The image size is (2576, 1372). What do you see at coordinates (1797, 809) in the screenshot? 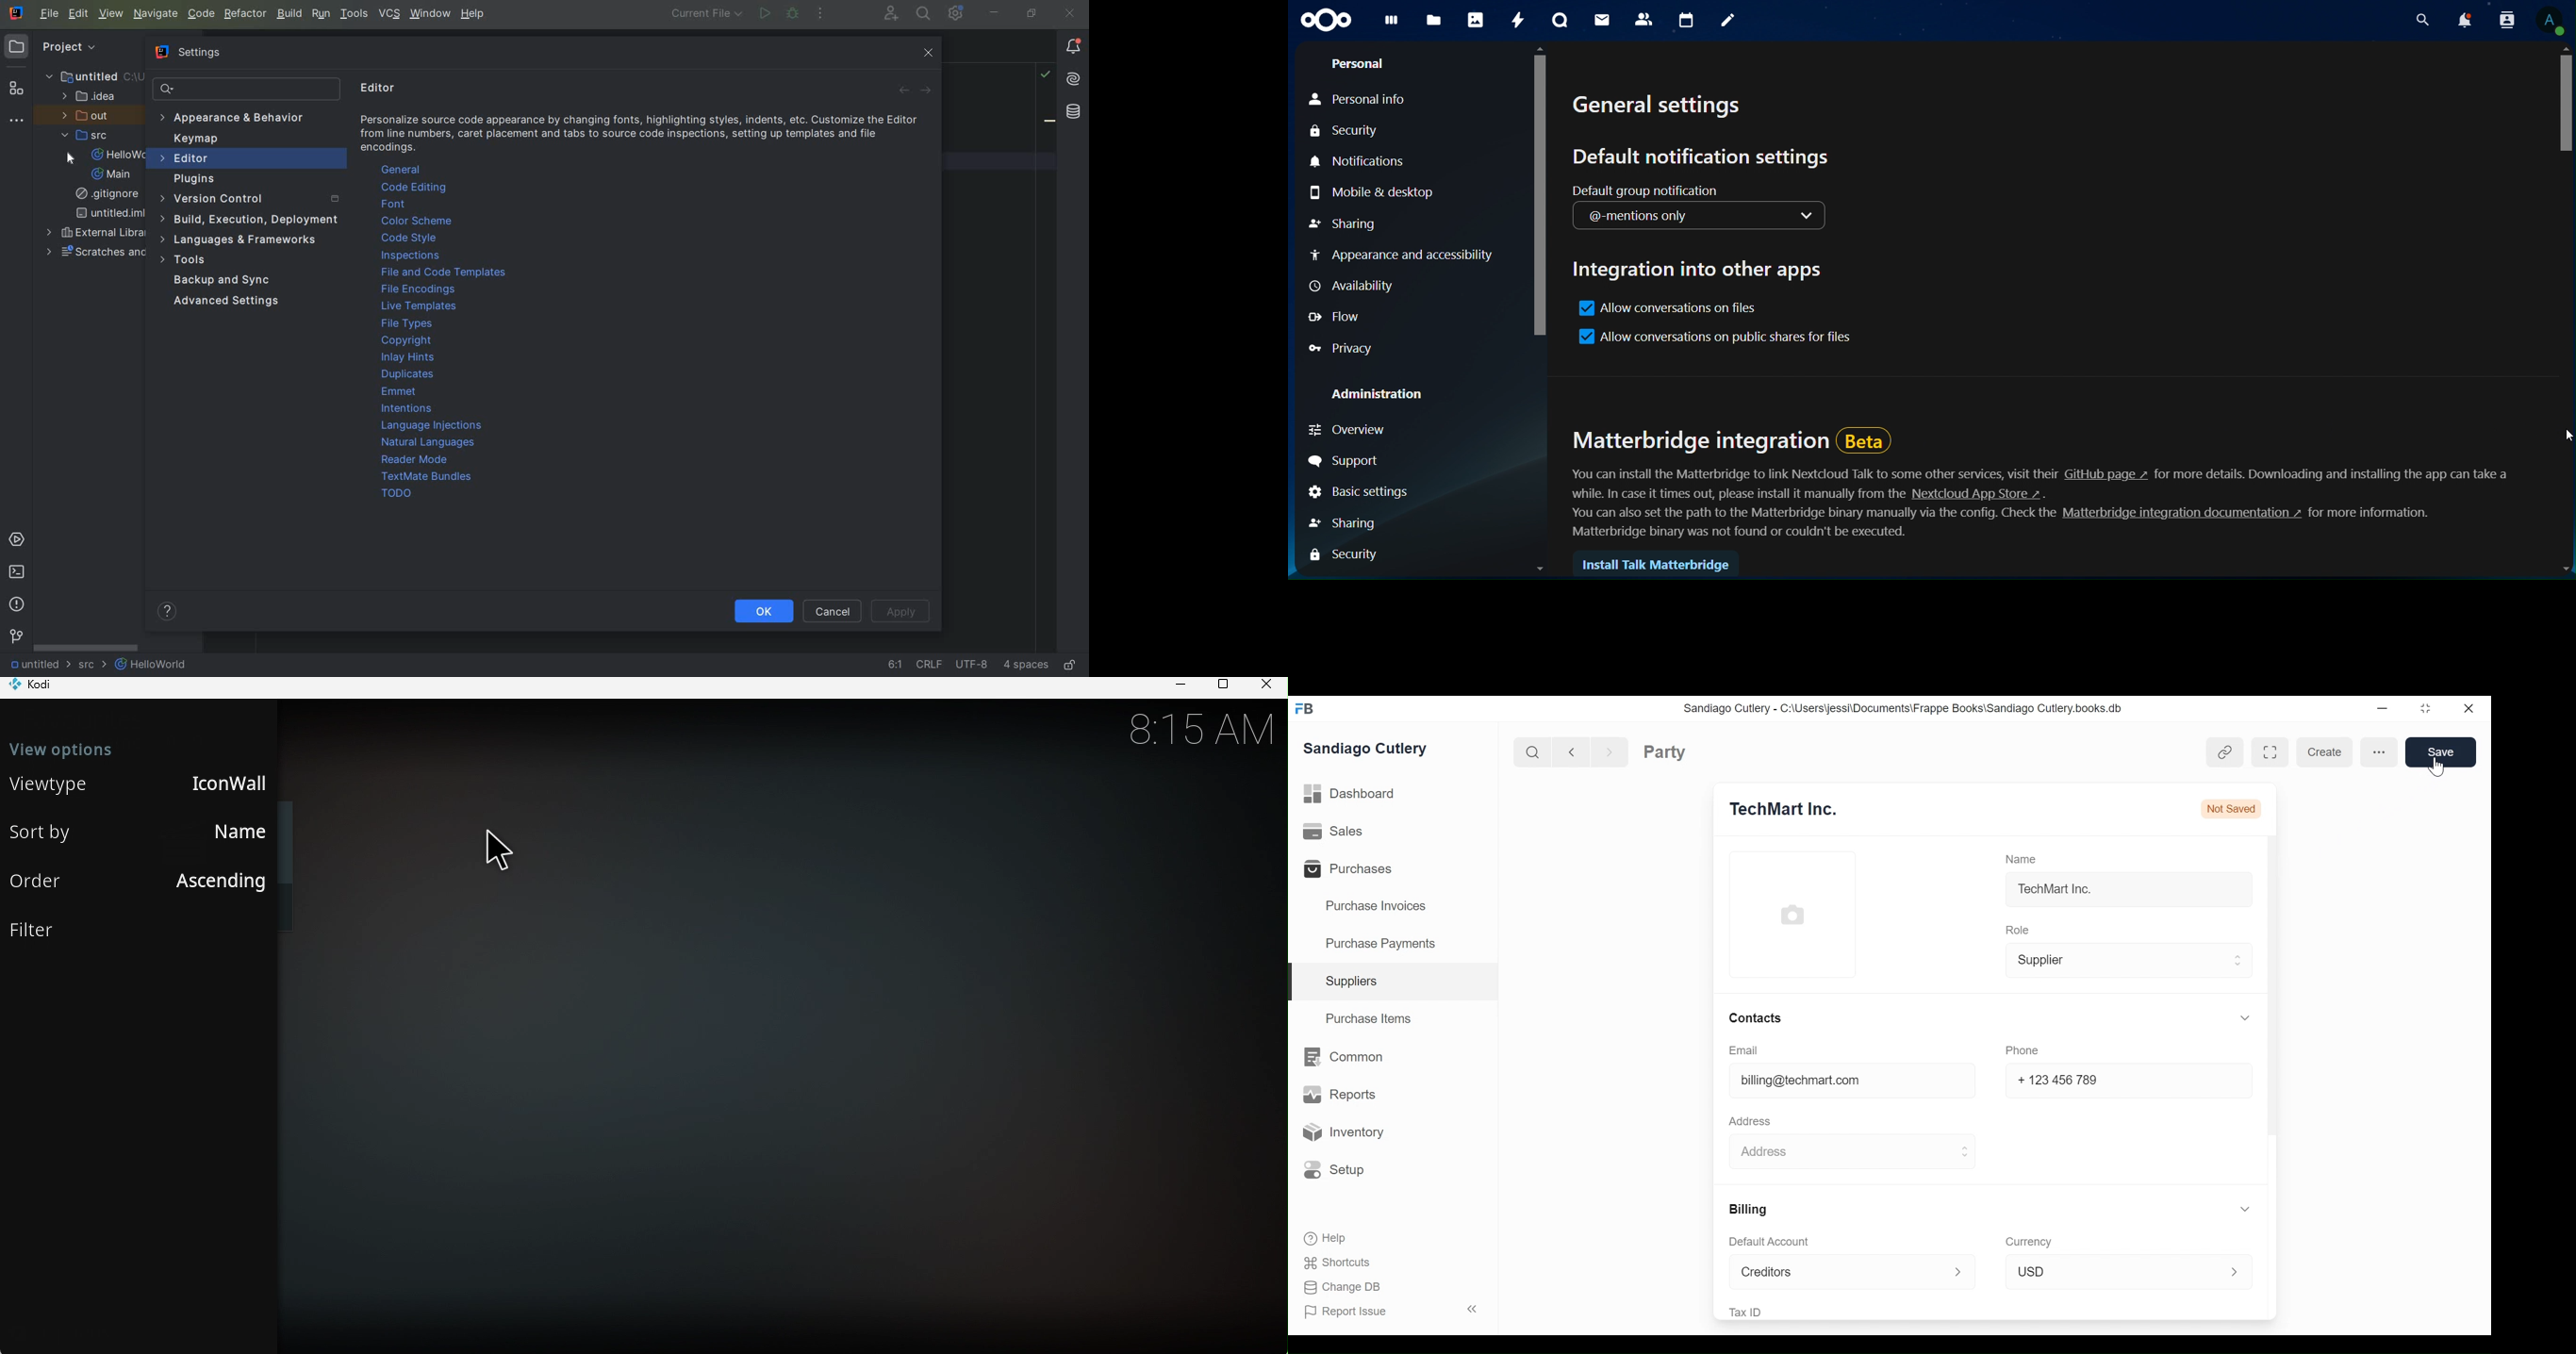
I see `TechMart Inc.` at bounding box center [1797, 809].